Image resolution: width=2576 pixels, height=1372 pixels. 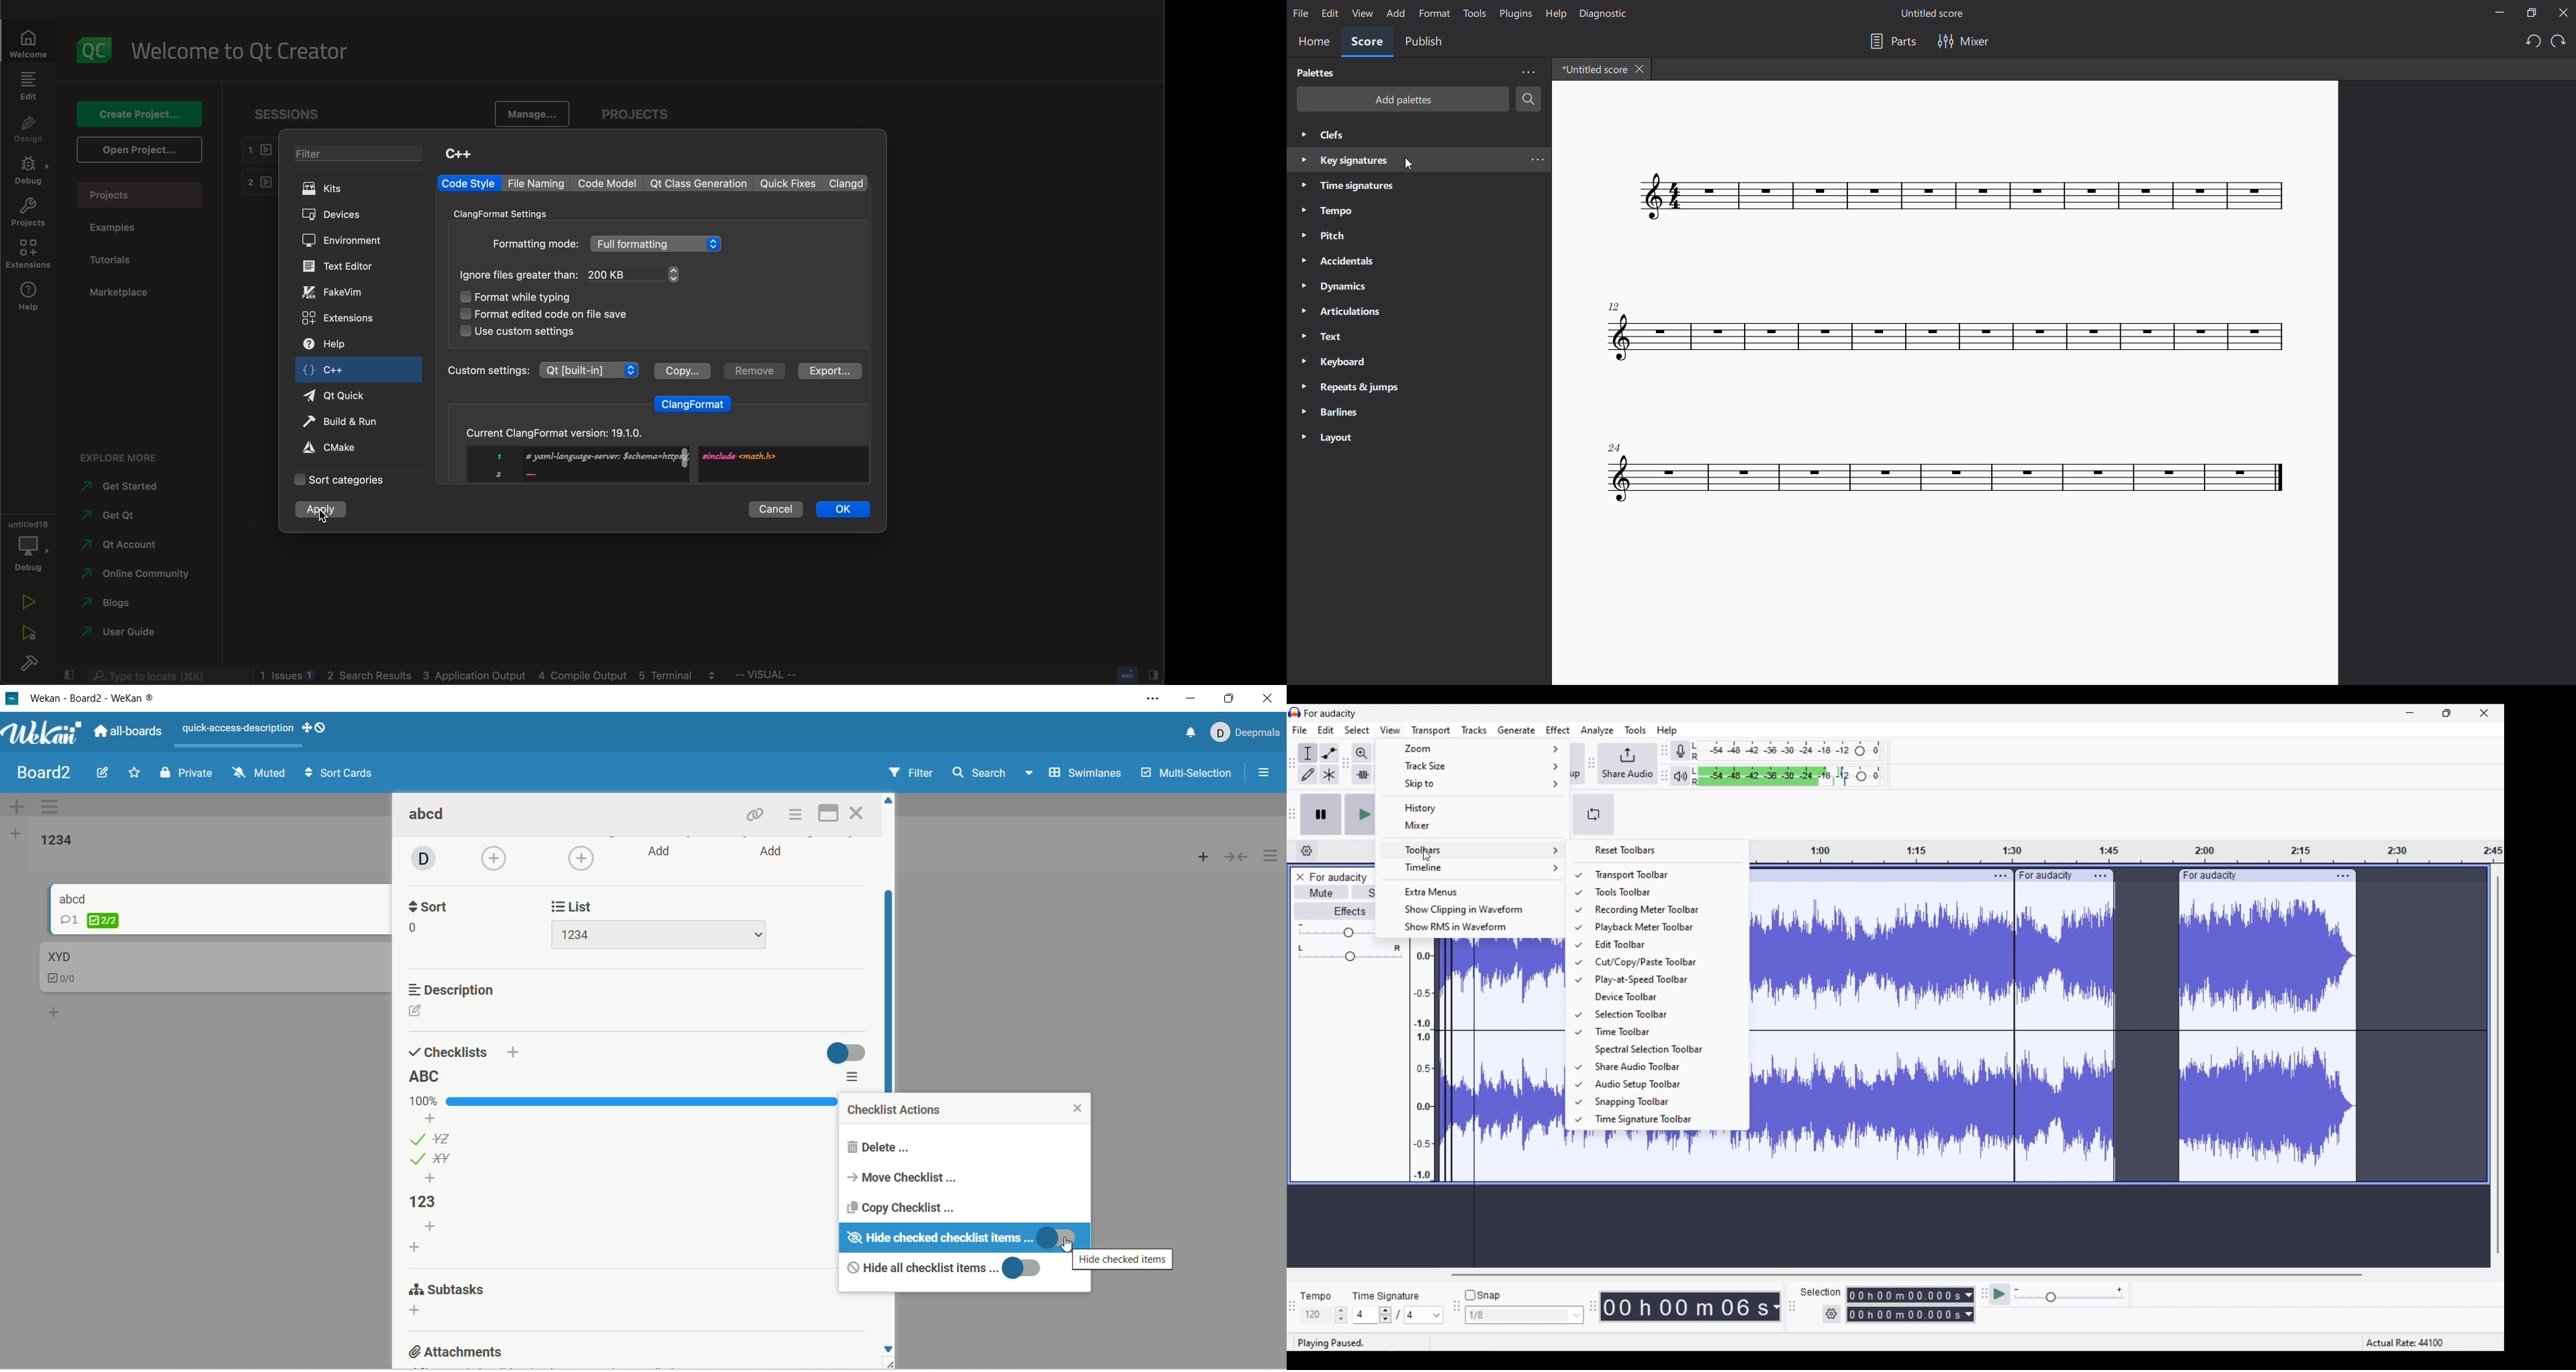 I want to click on Reset toolbars, so click(x=1658, y=850).